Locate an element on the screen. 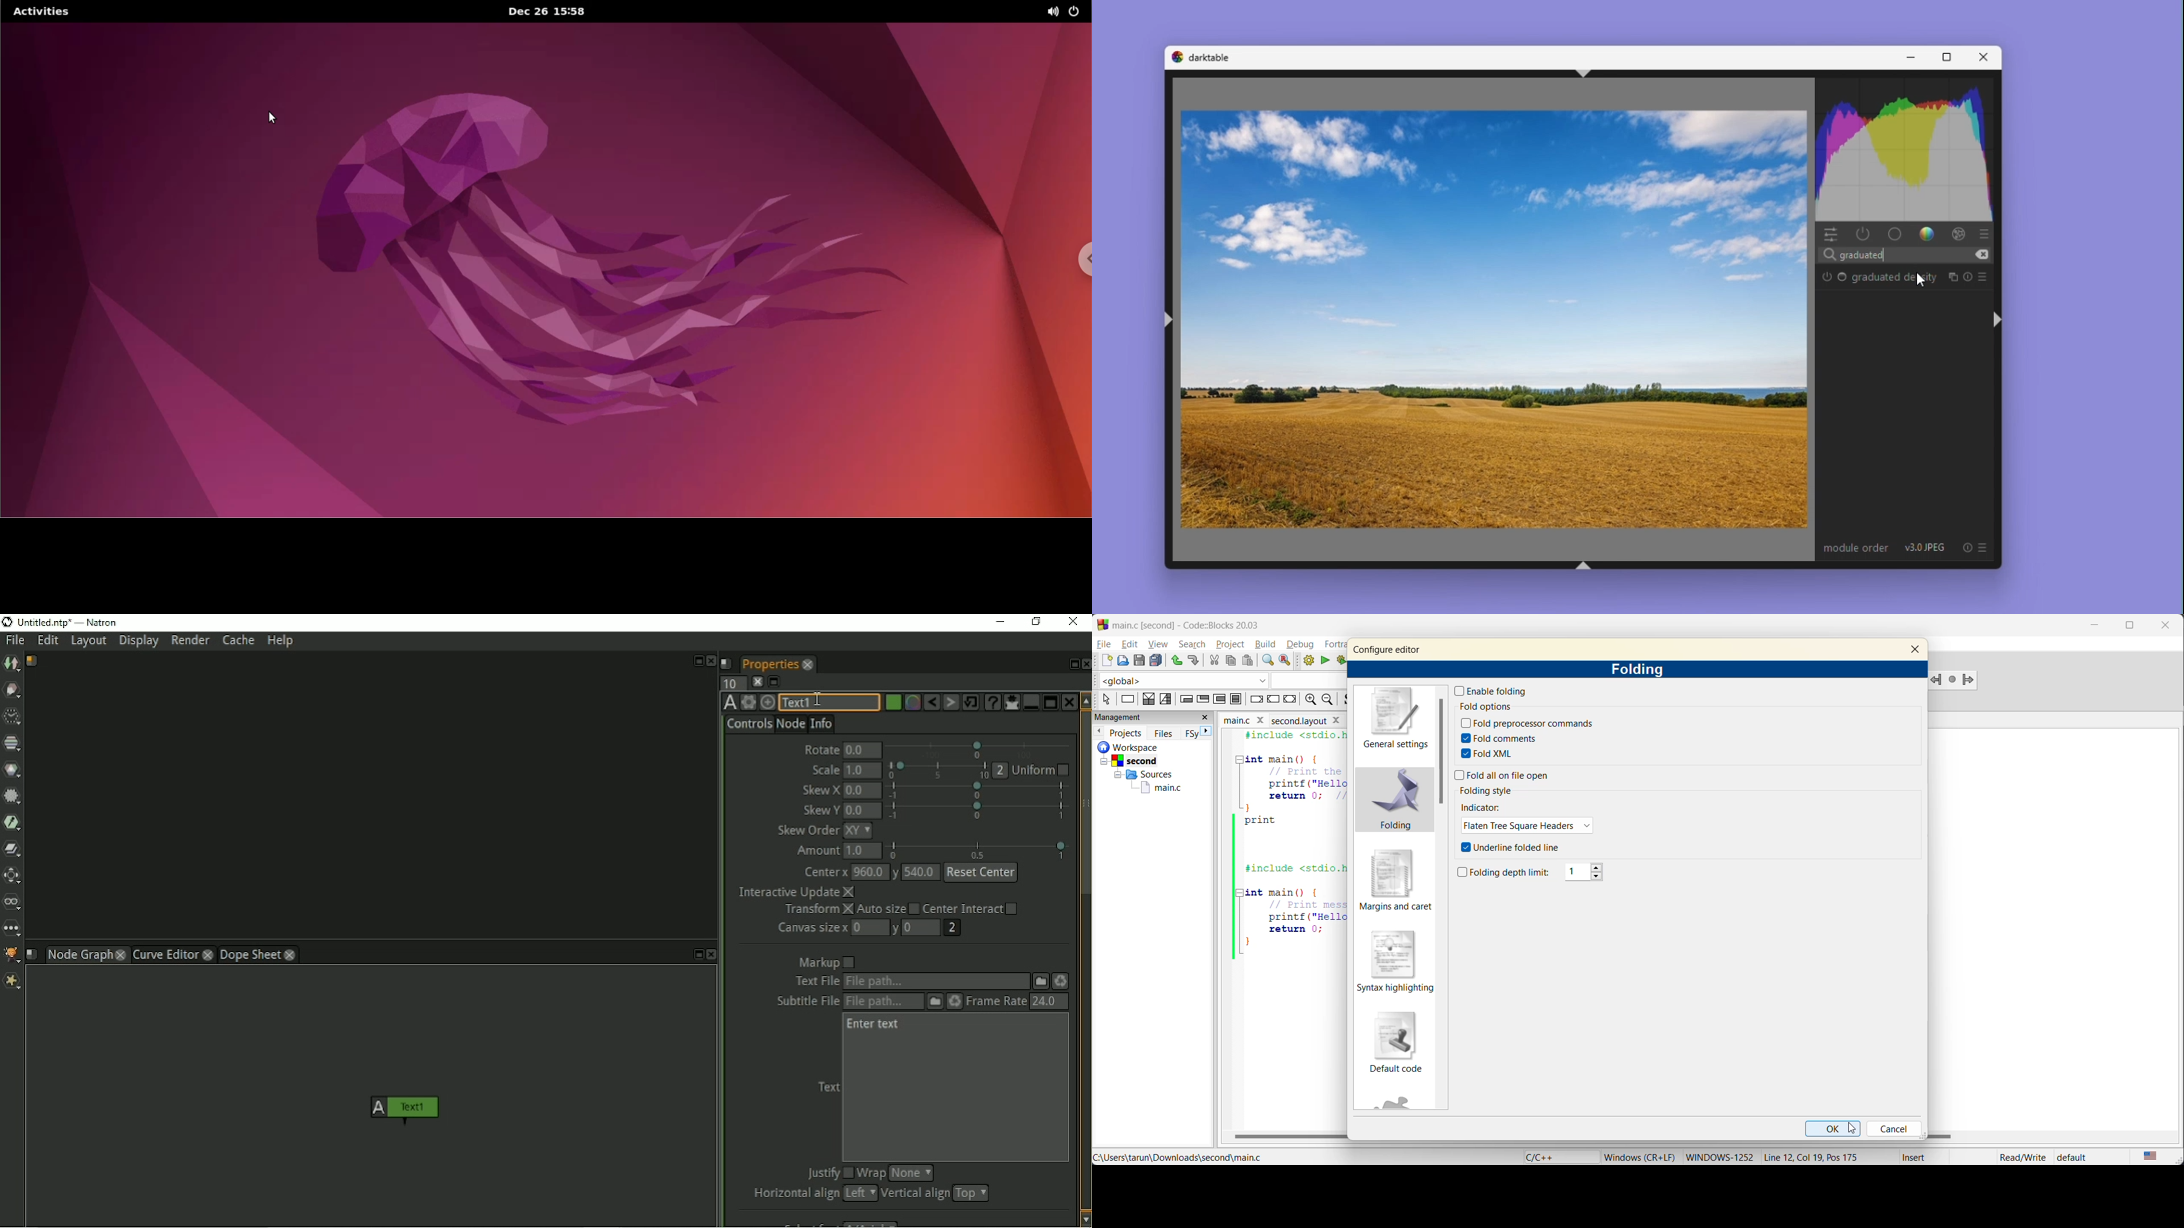  reset is located at coordinates (1970, 276).